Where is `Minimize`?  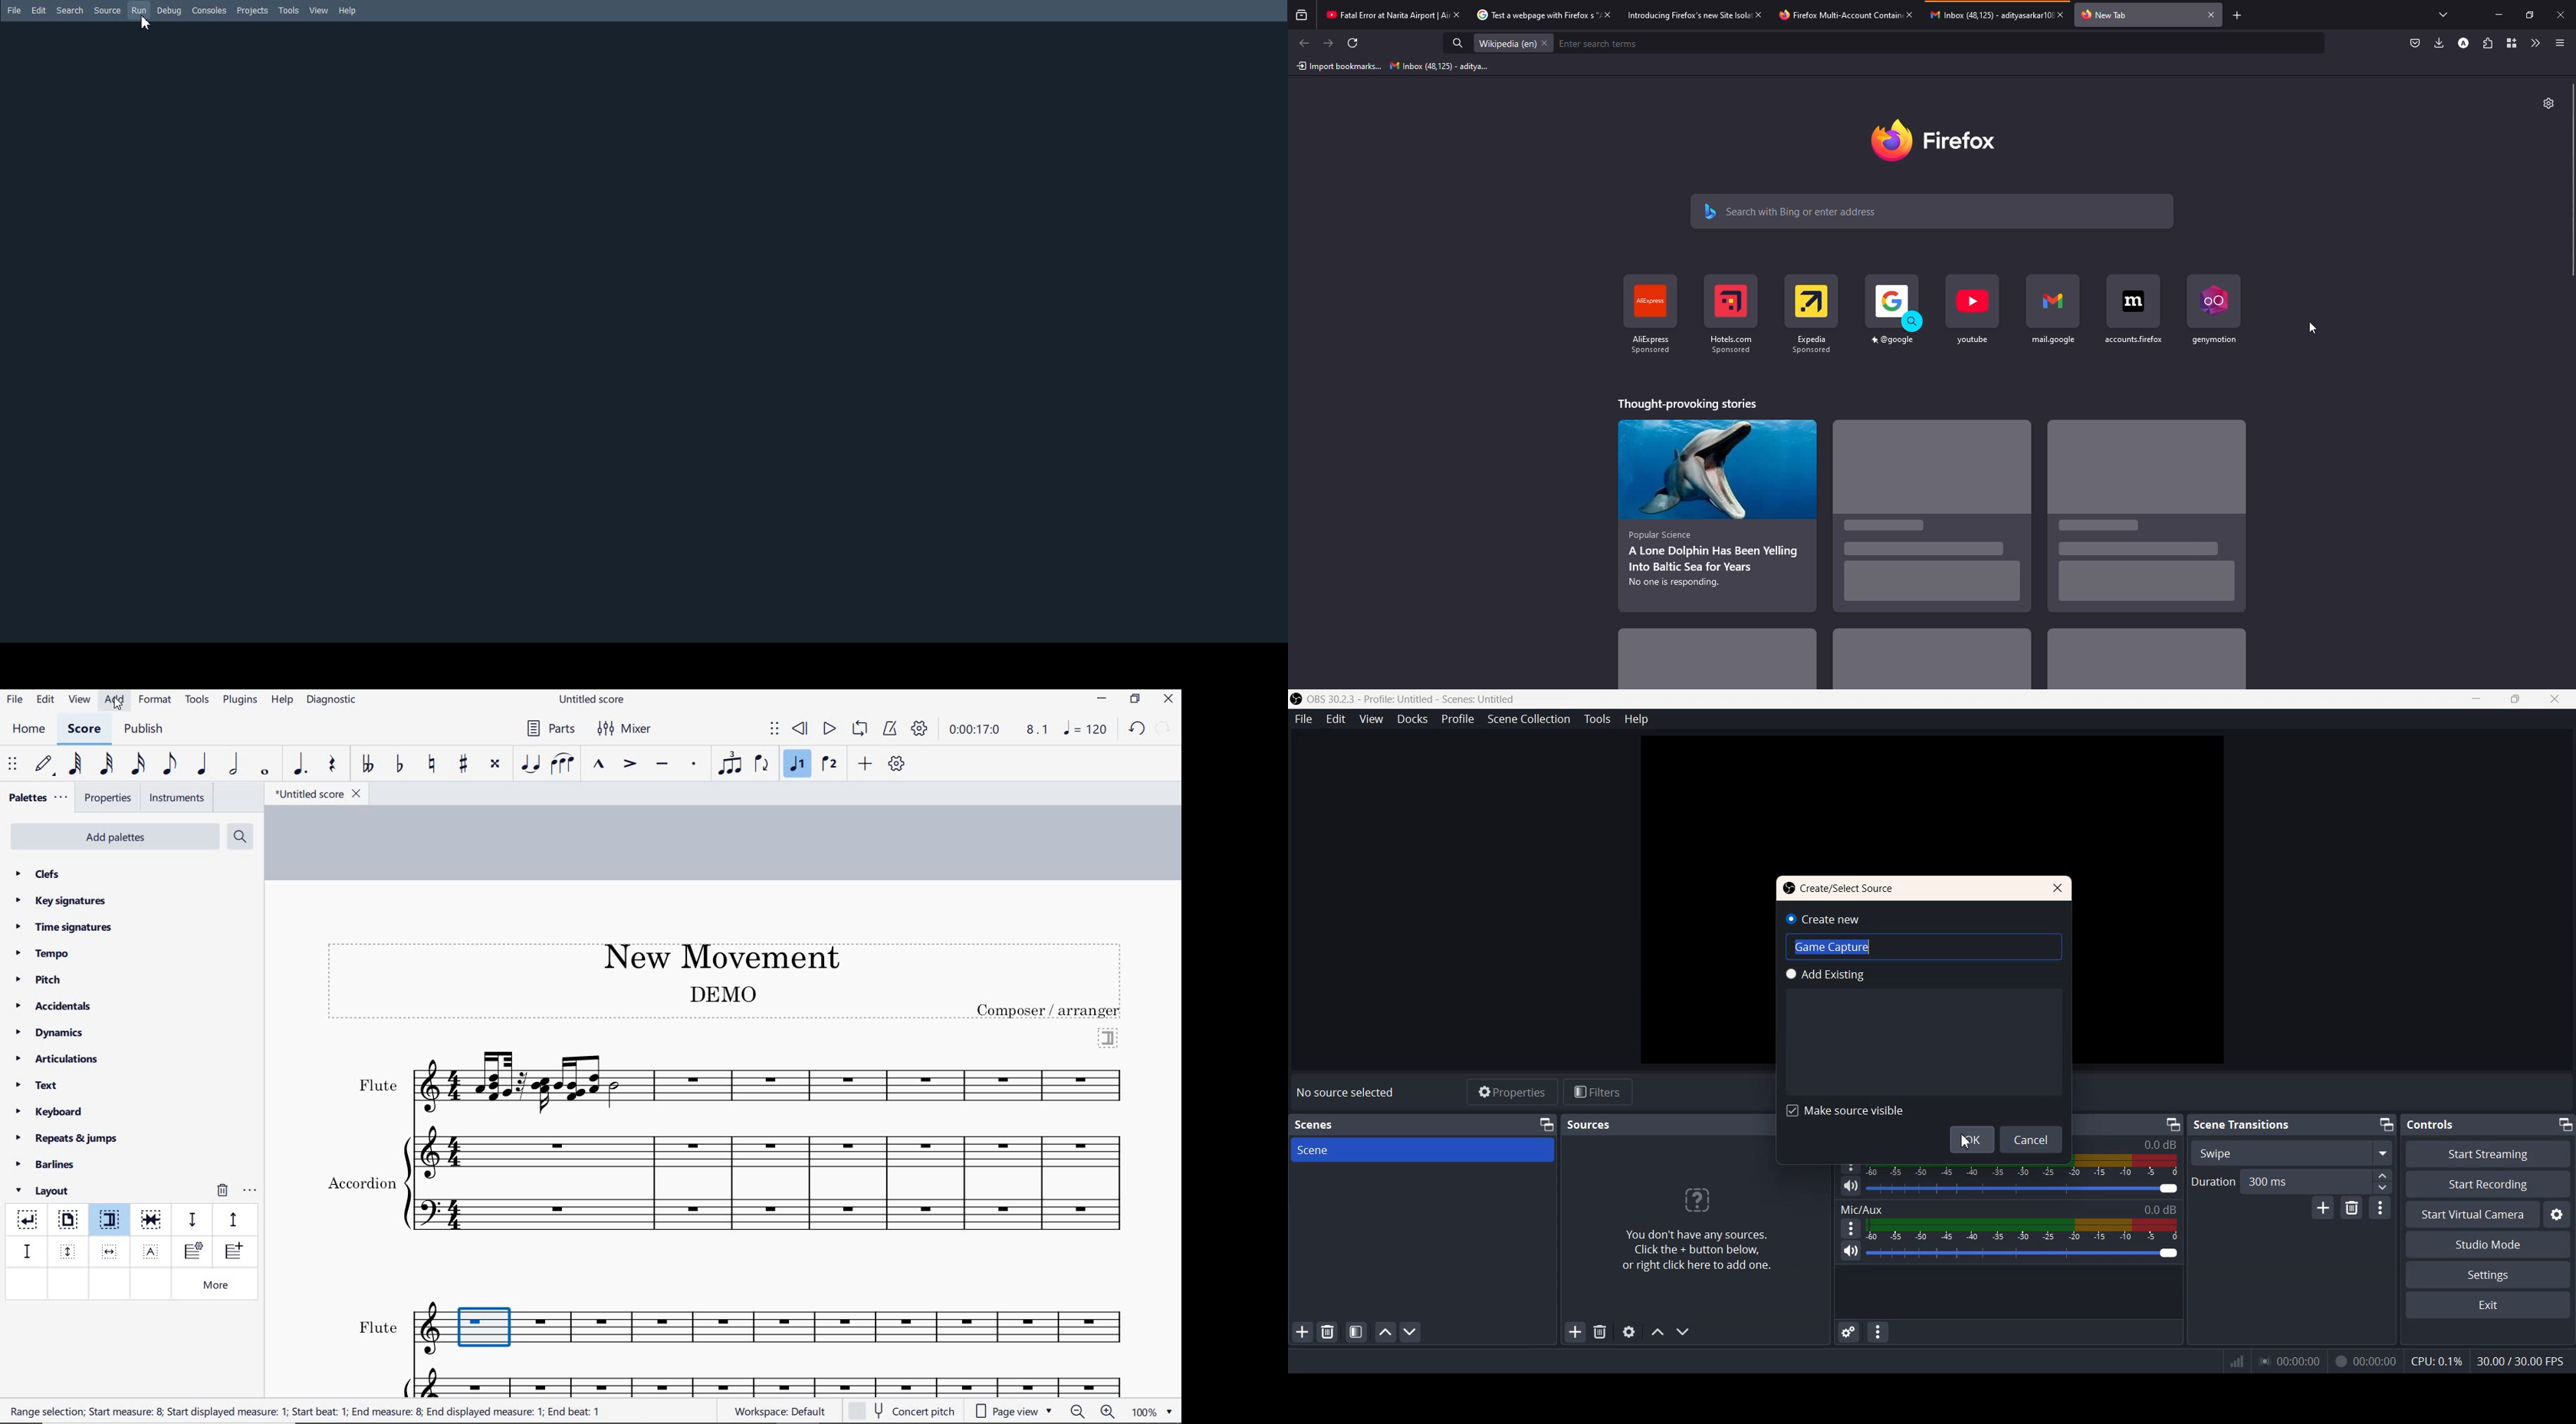
Minimize is located at coordinates (1546, 1125).